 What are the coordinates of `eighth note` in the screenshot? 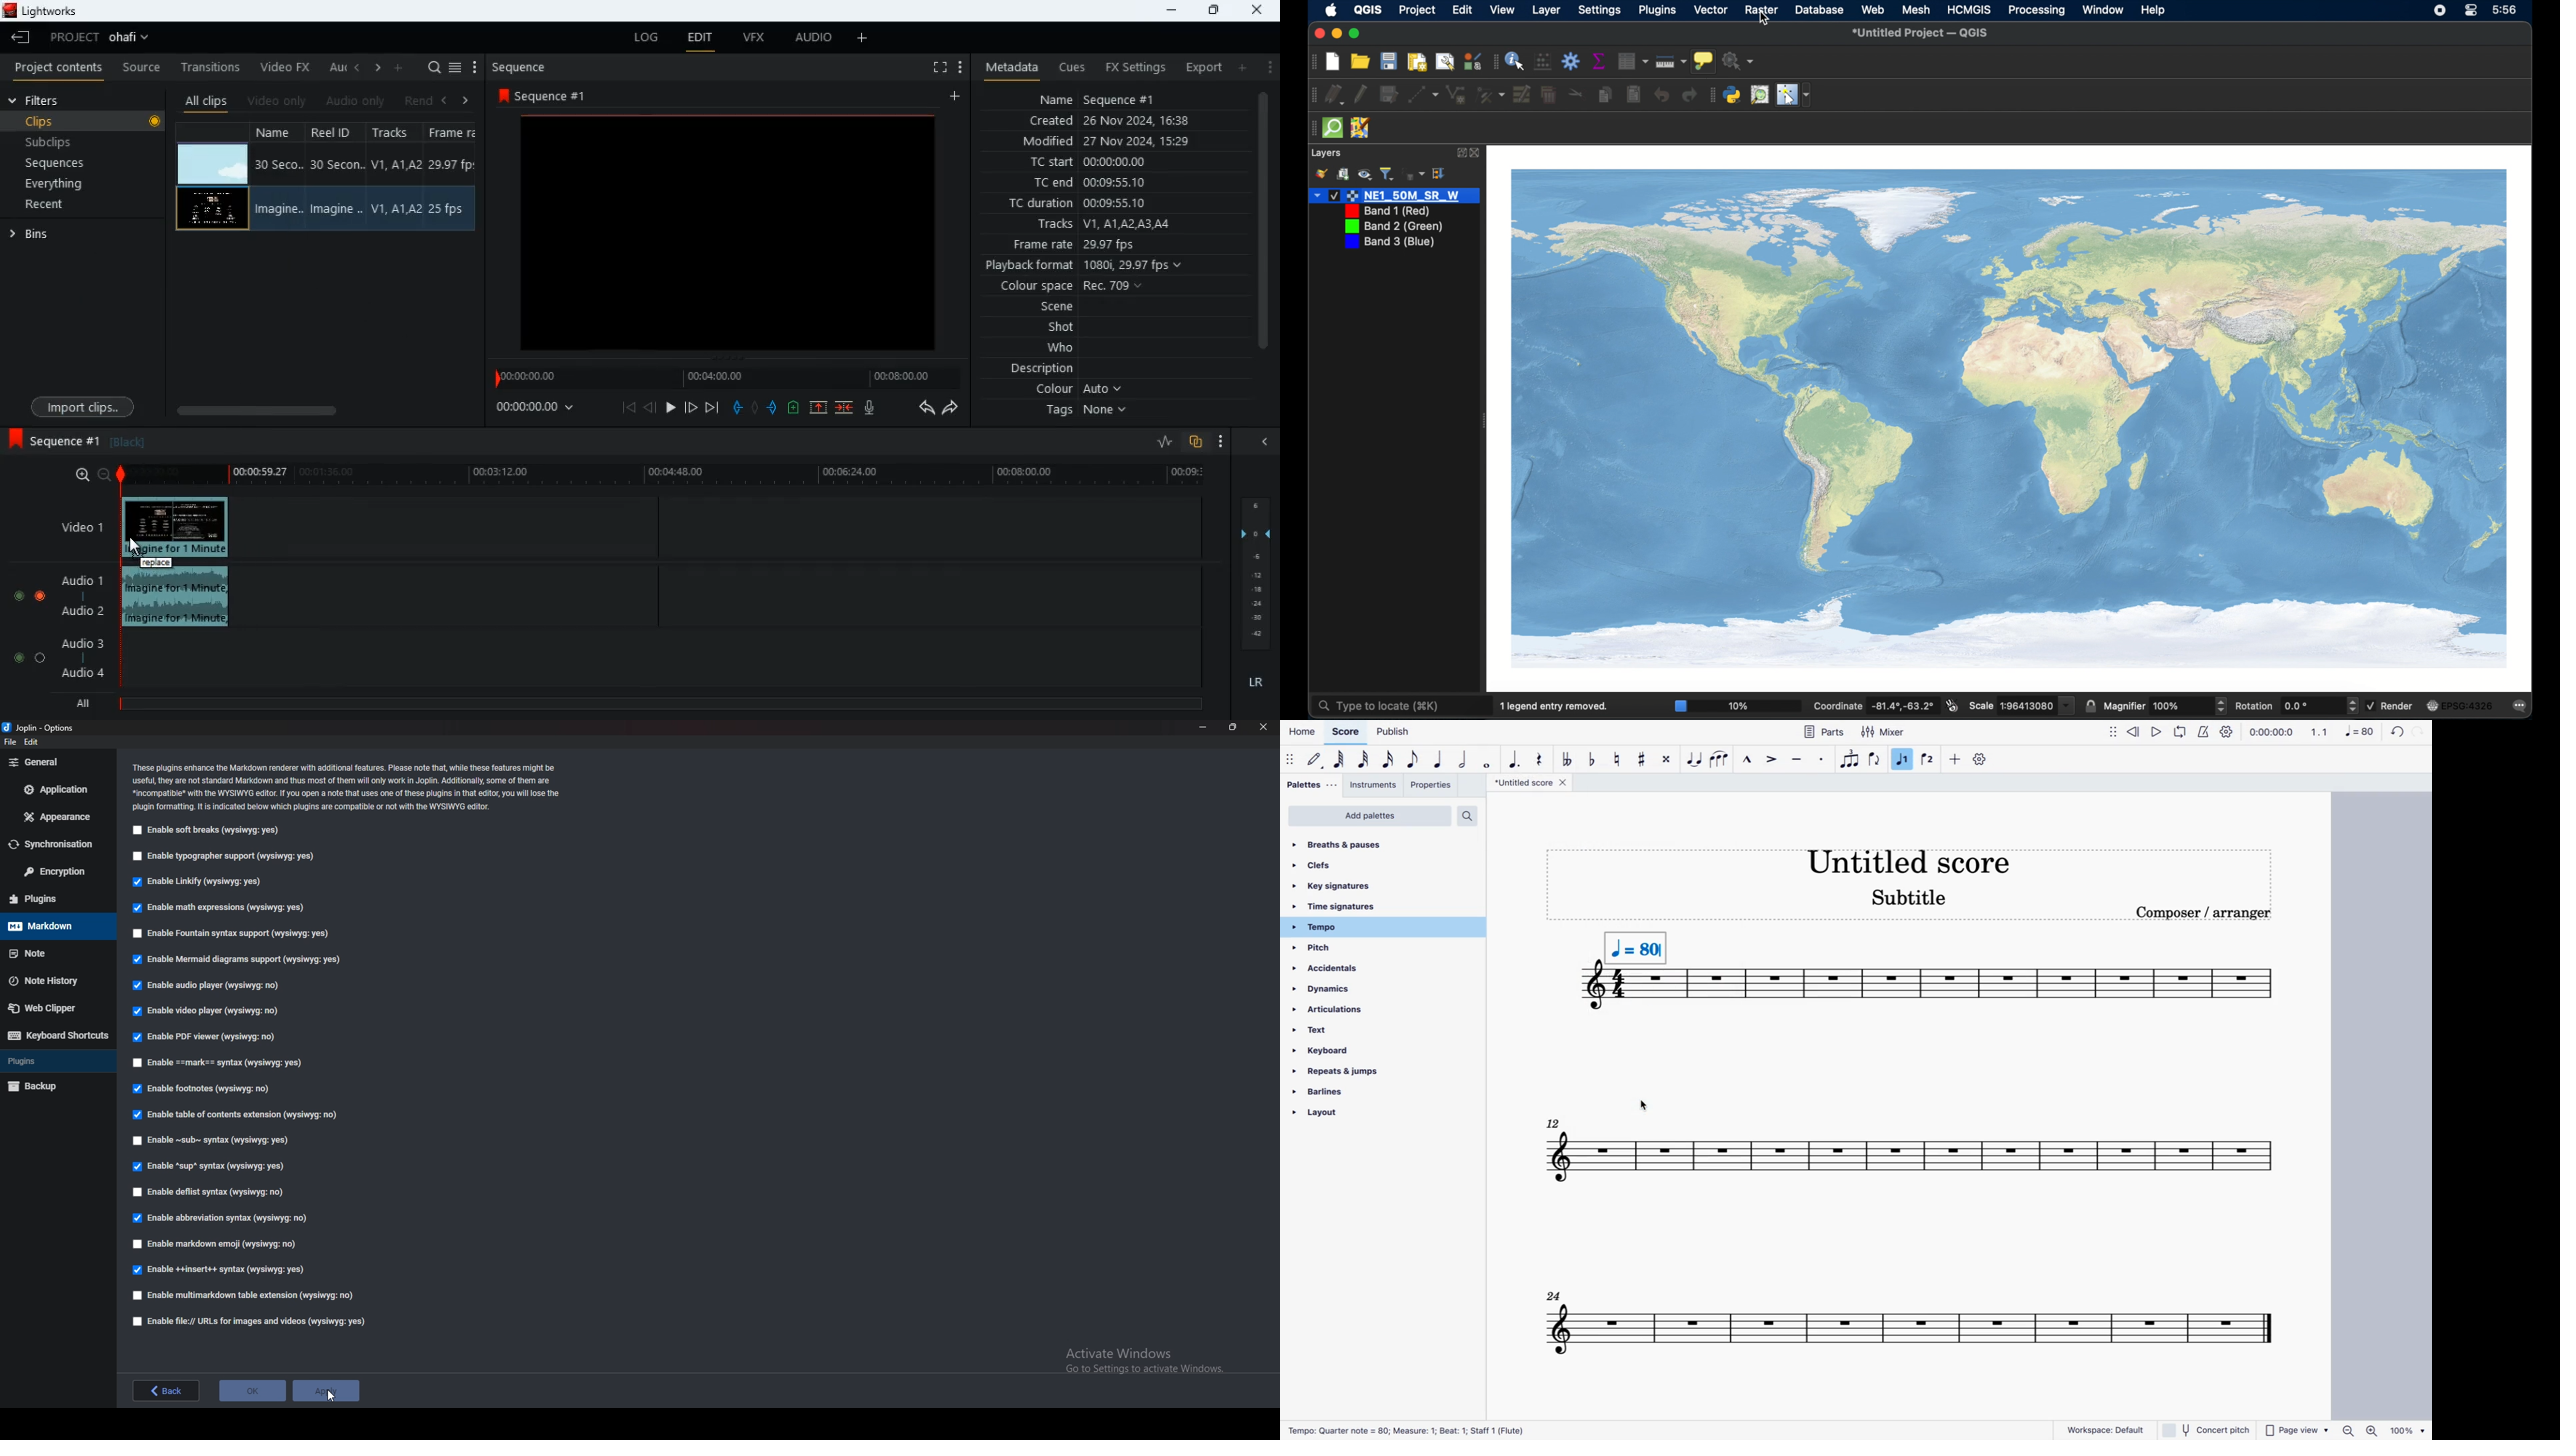 It's located at (1414, 759).